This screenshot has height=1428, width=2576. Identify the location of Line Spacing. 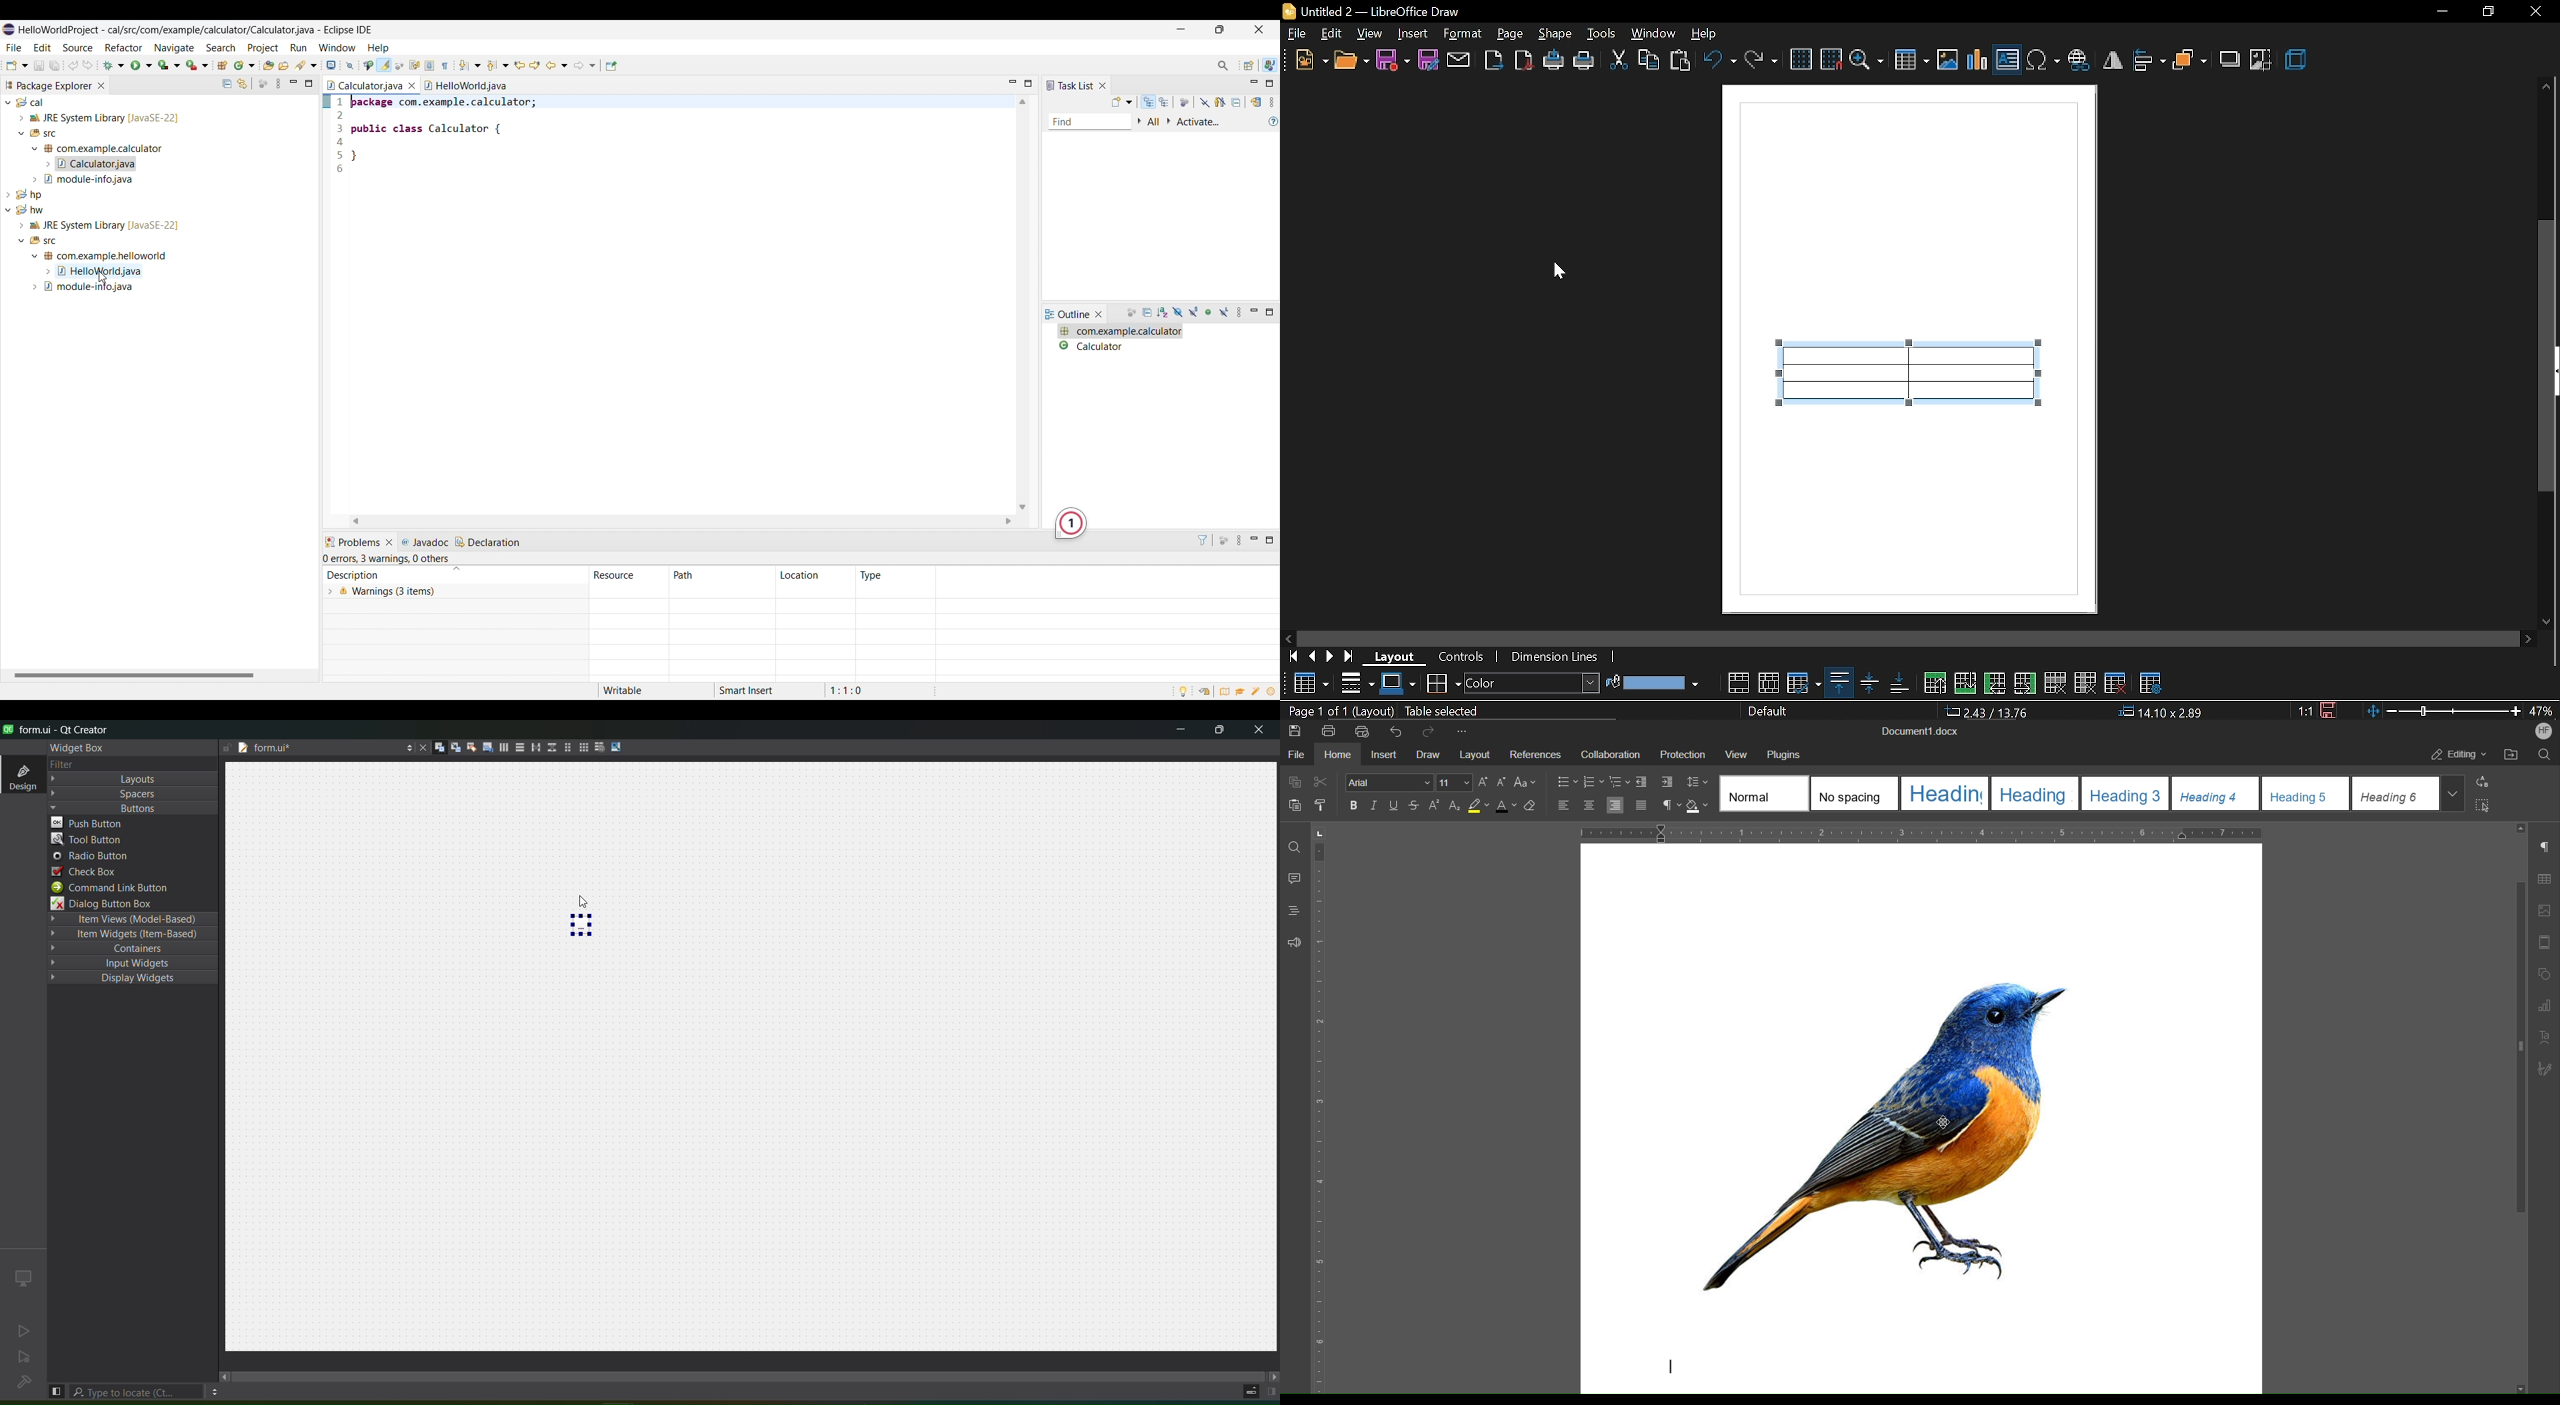
(1697, 782).